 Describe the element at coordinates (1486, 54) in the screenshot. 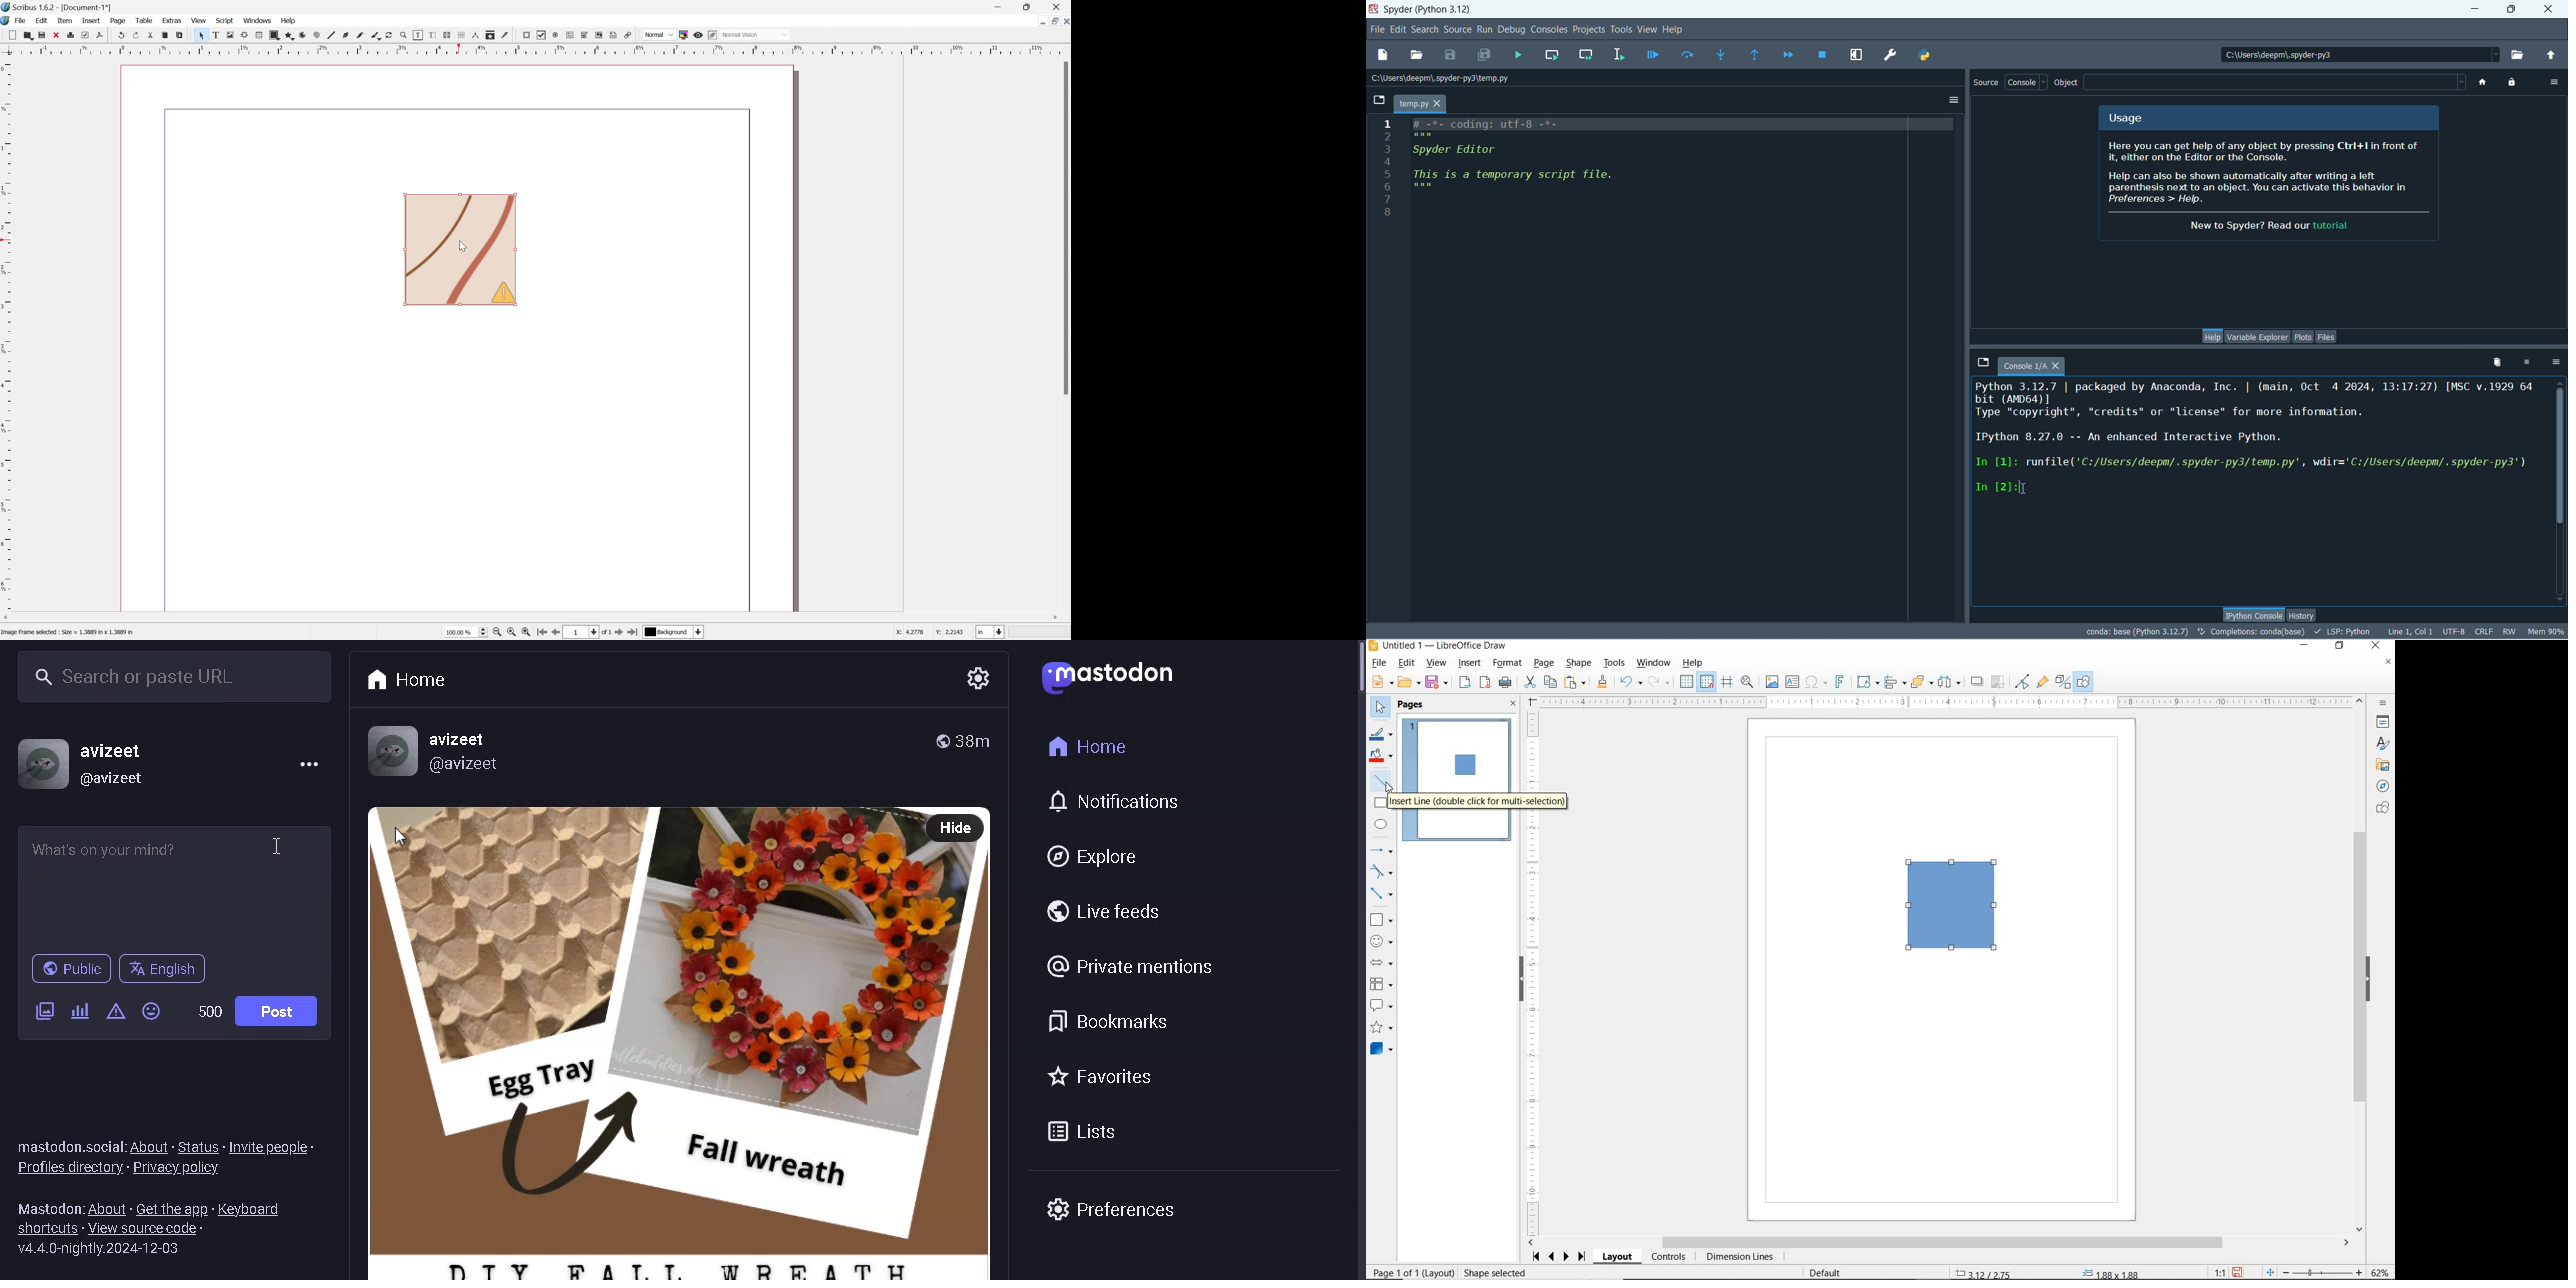

I see `save all files` at that location.